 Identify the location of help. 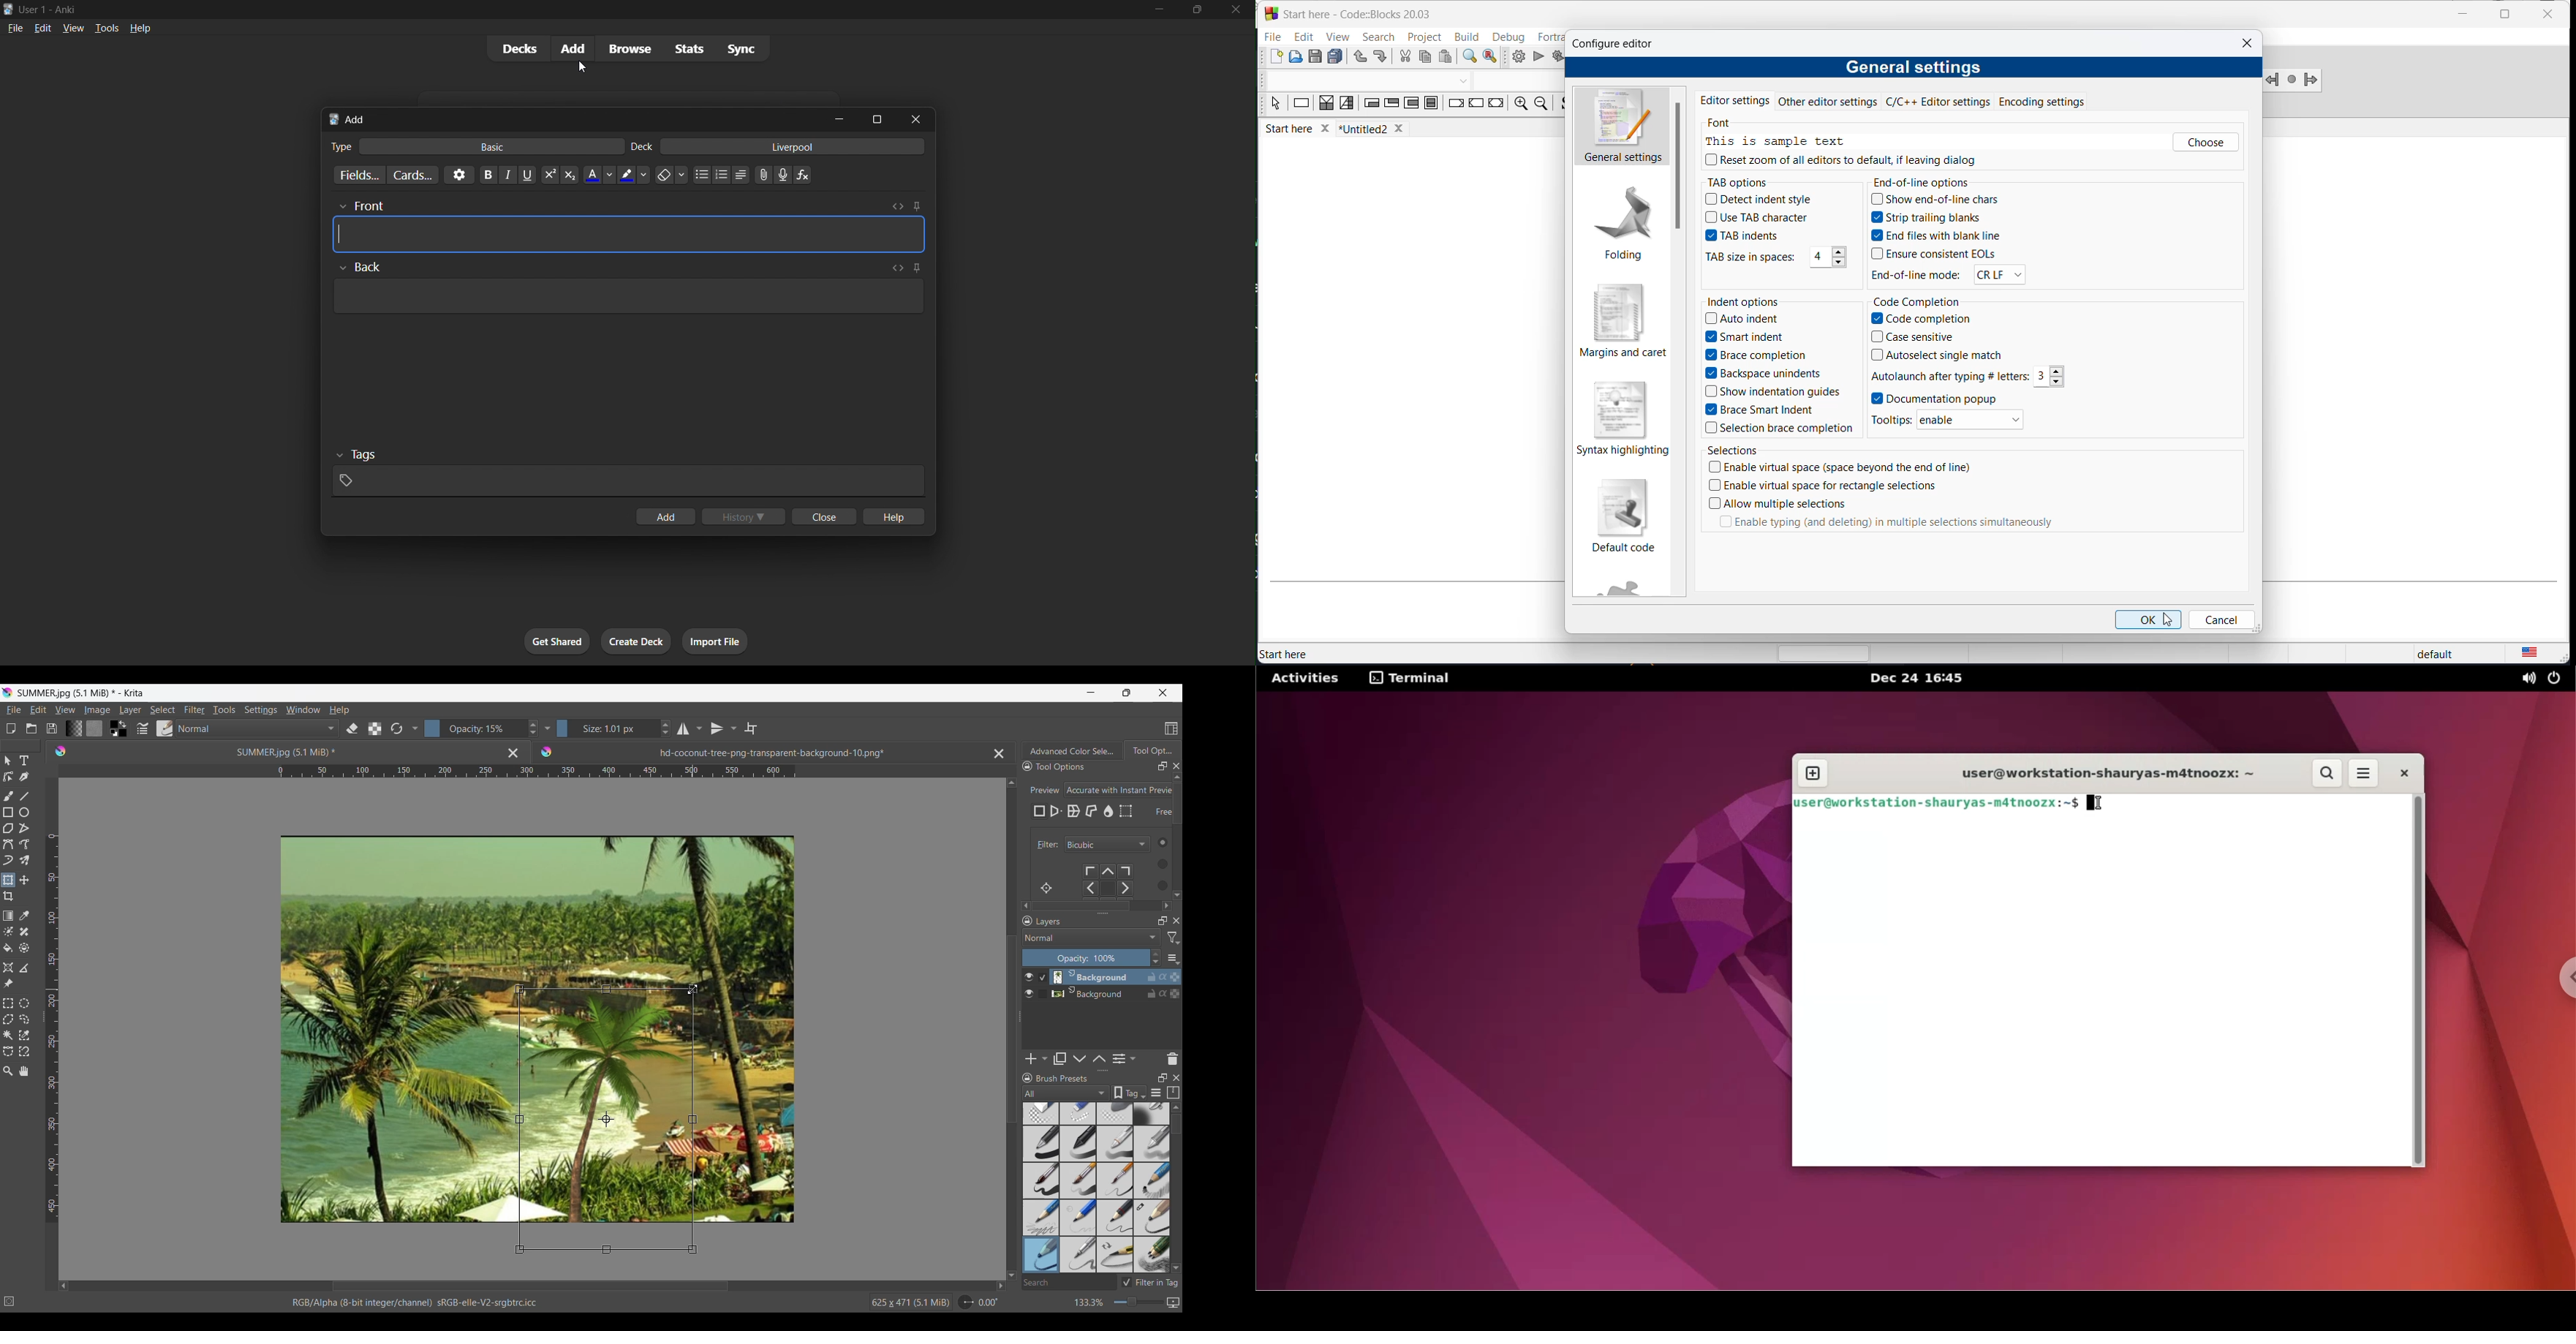
(896, 516).